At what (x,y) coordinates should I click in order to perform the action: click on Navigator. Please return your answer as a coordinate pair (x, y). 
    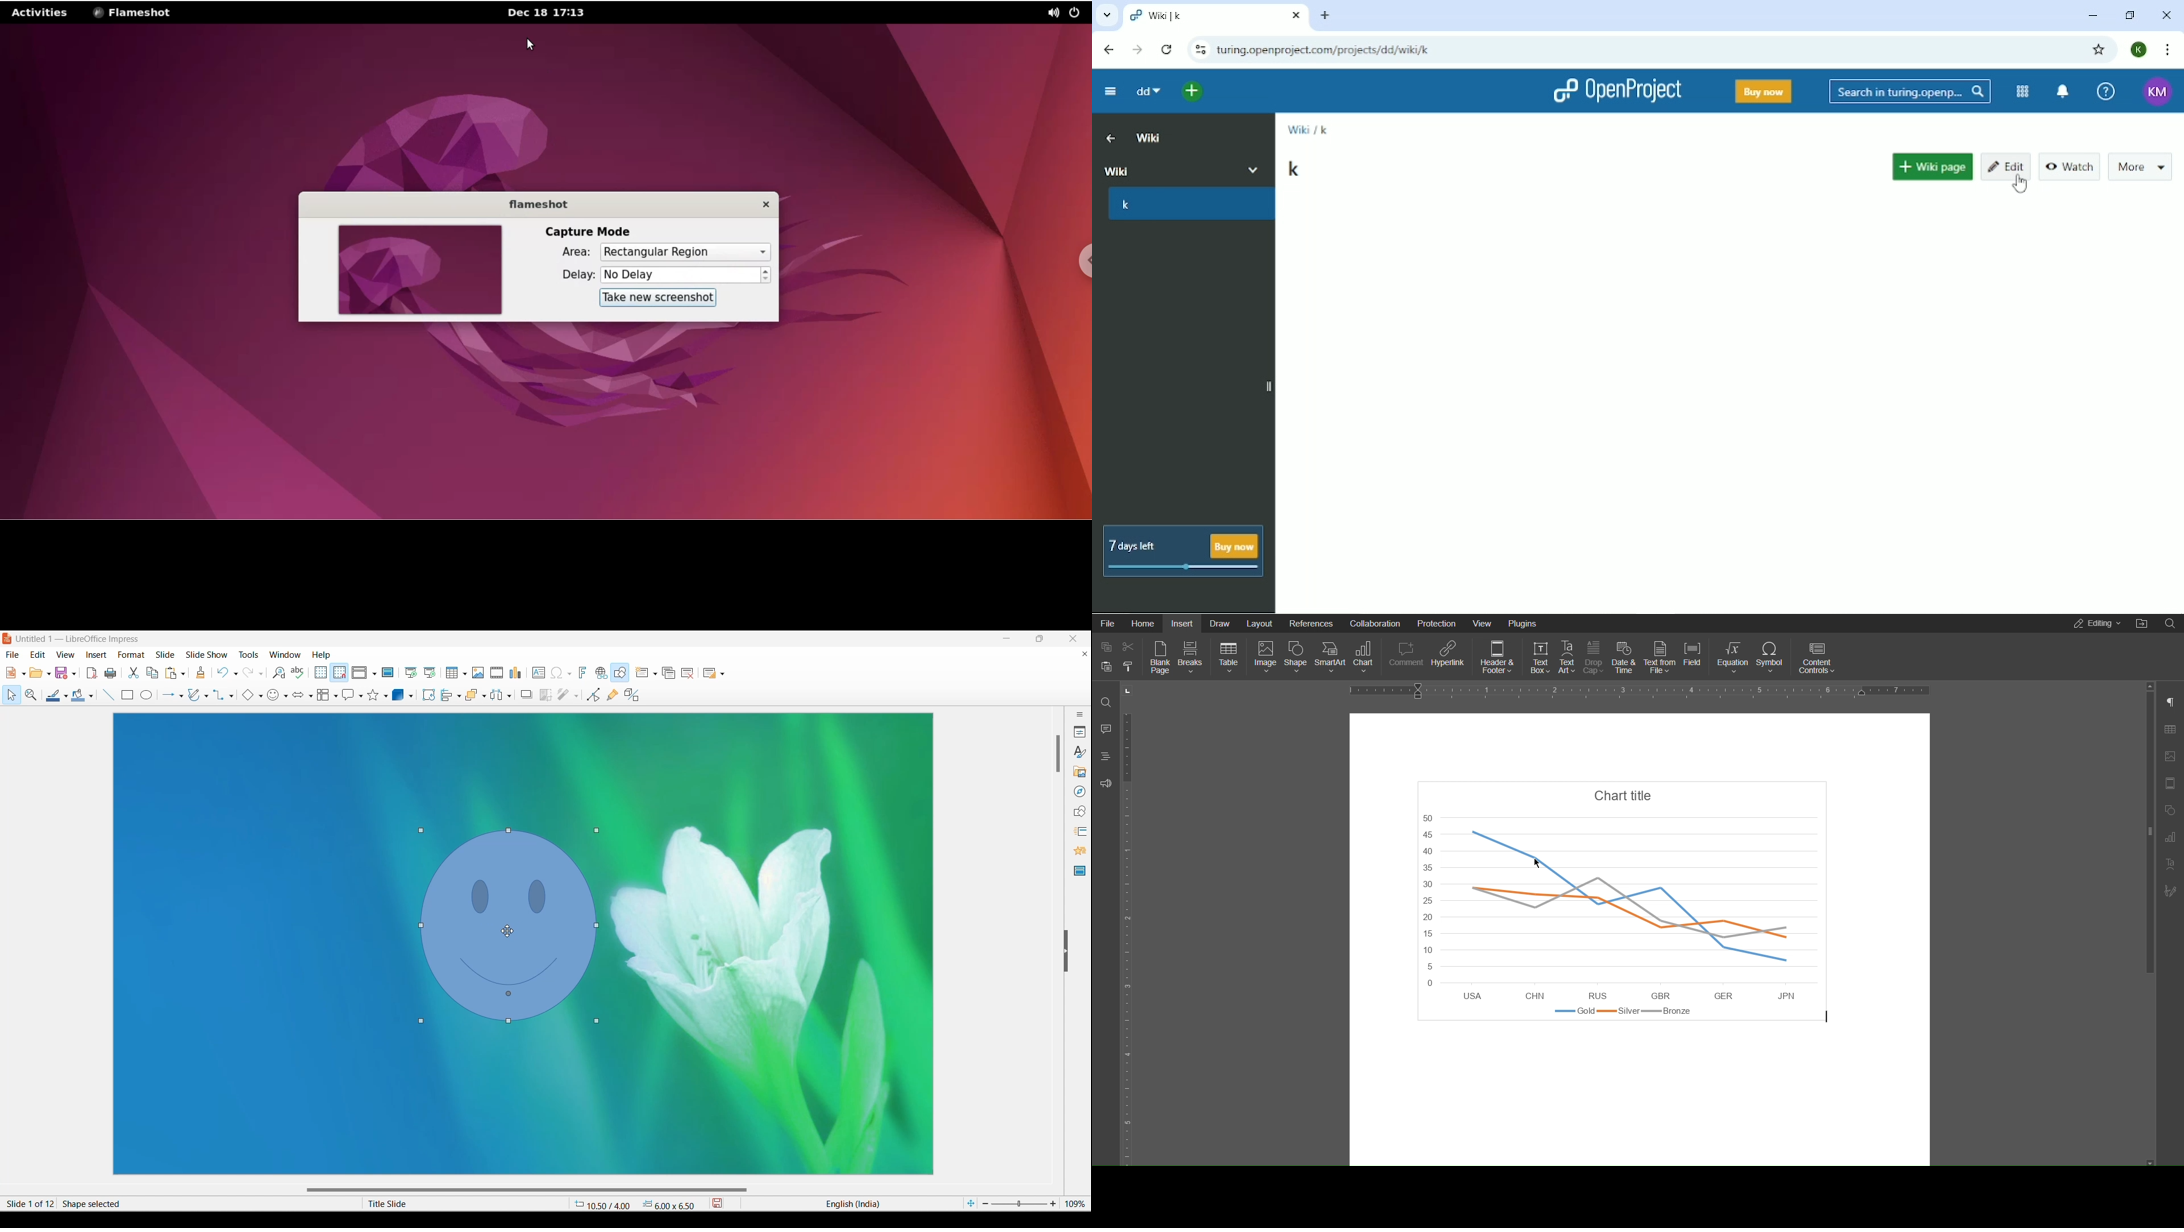
    Looking at the image, I should click on (1081, 791).